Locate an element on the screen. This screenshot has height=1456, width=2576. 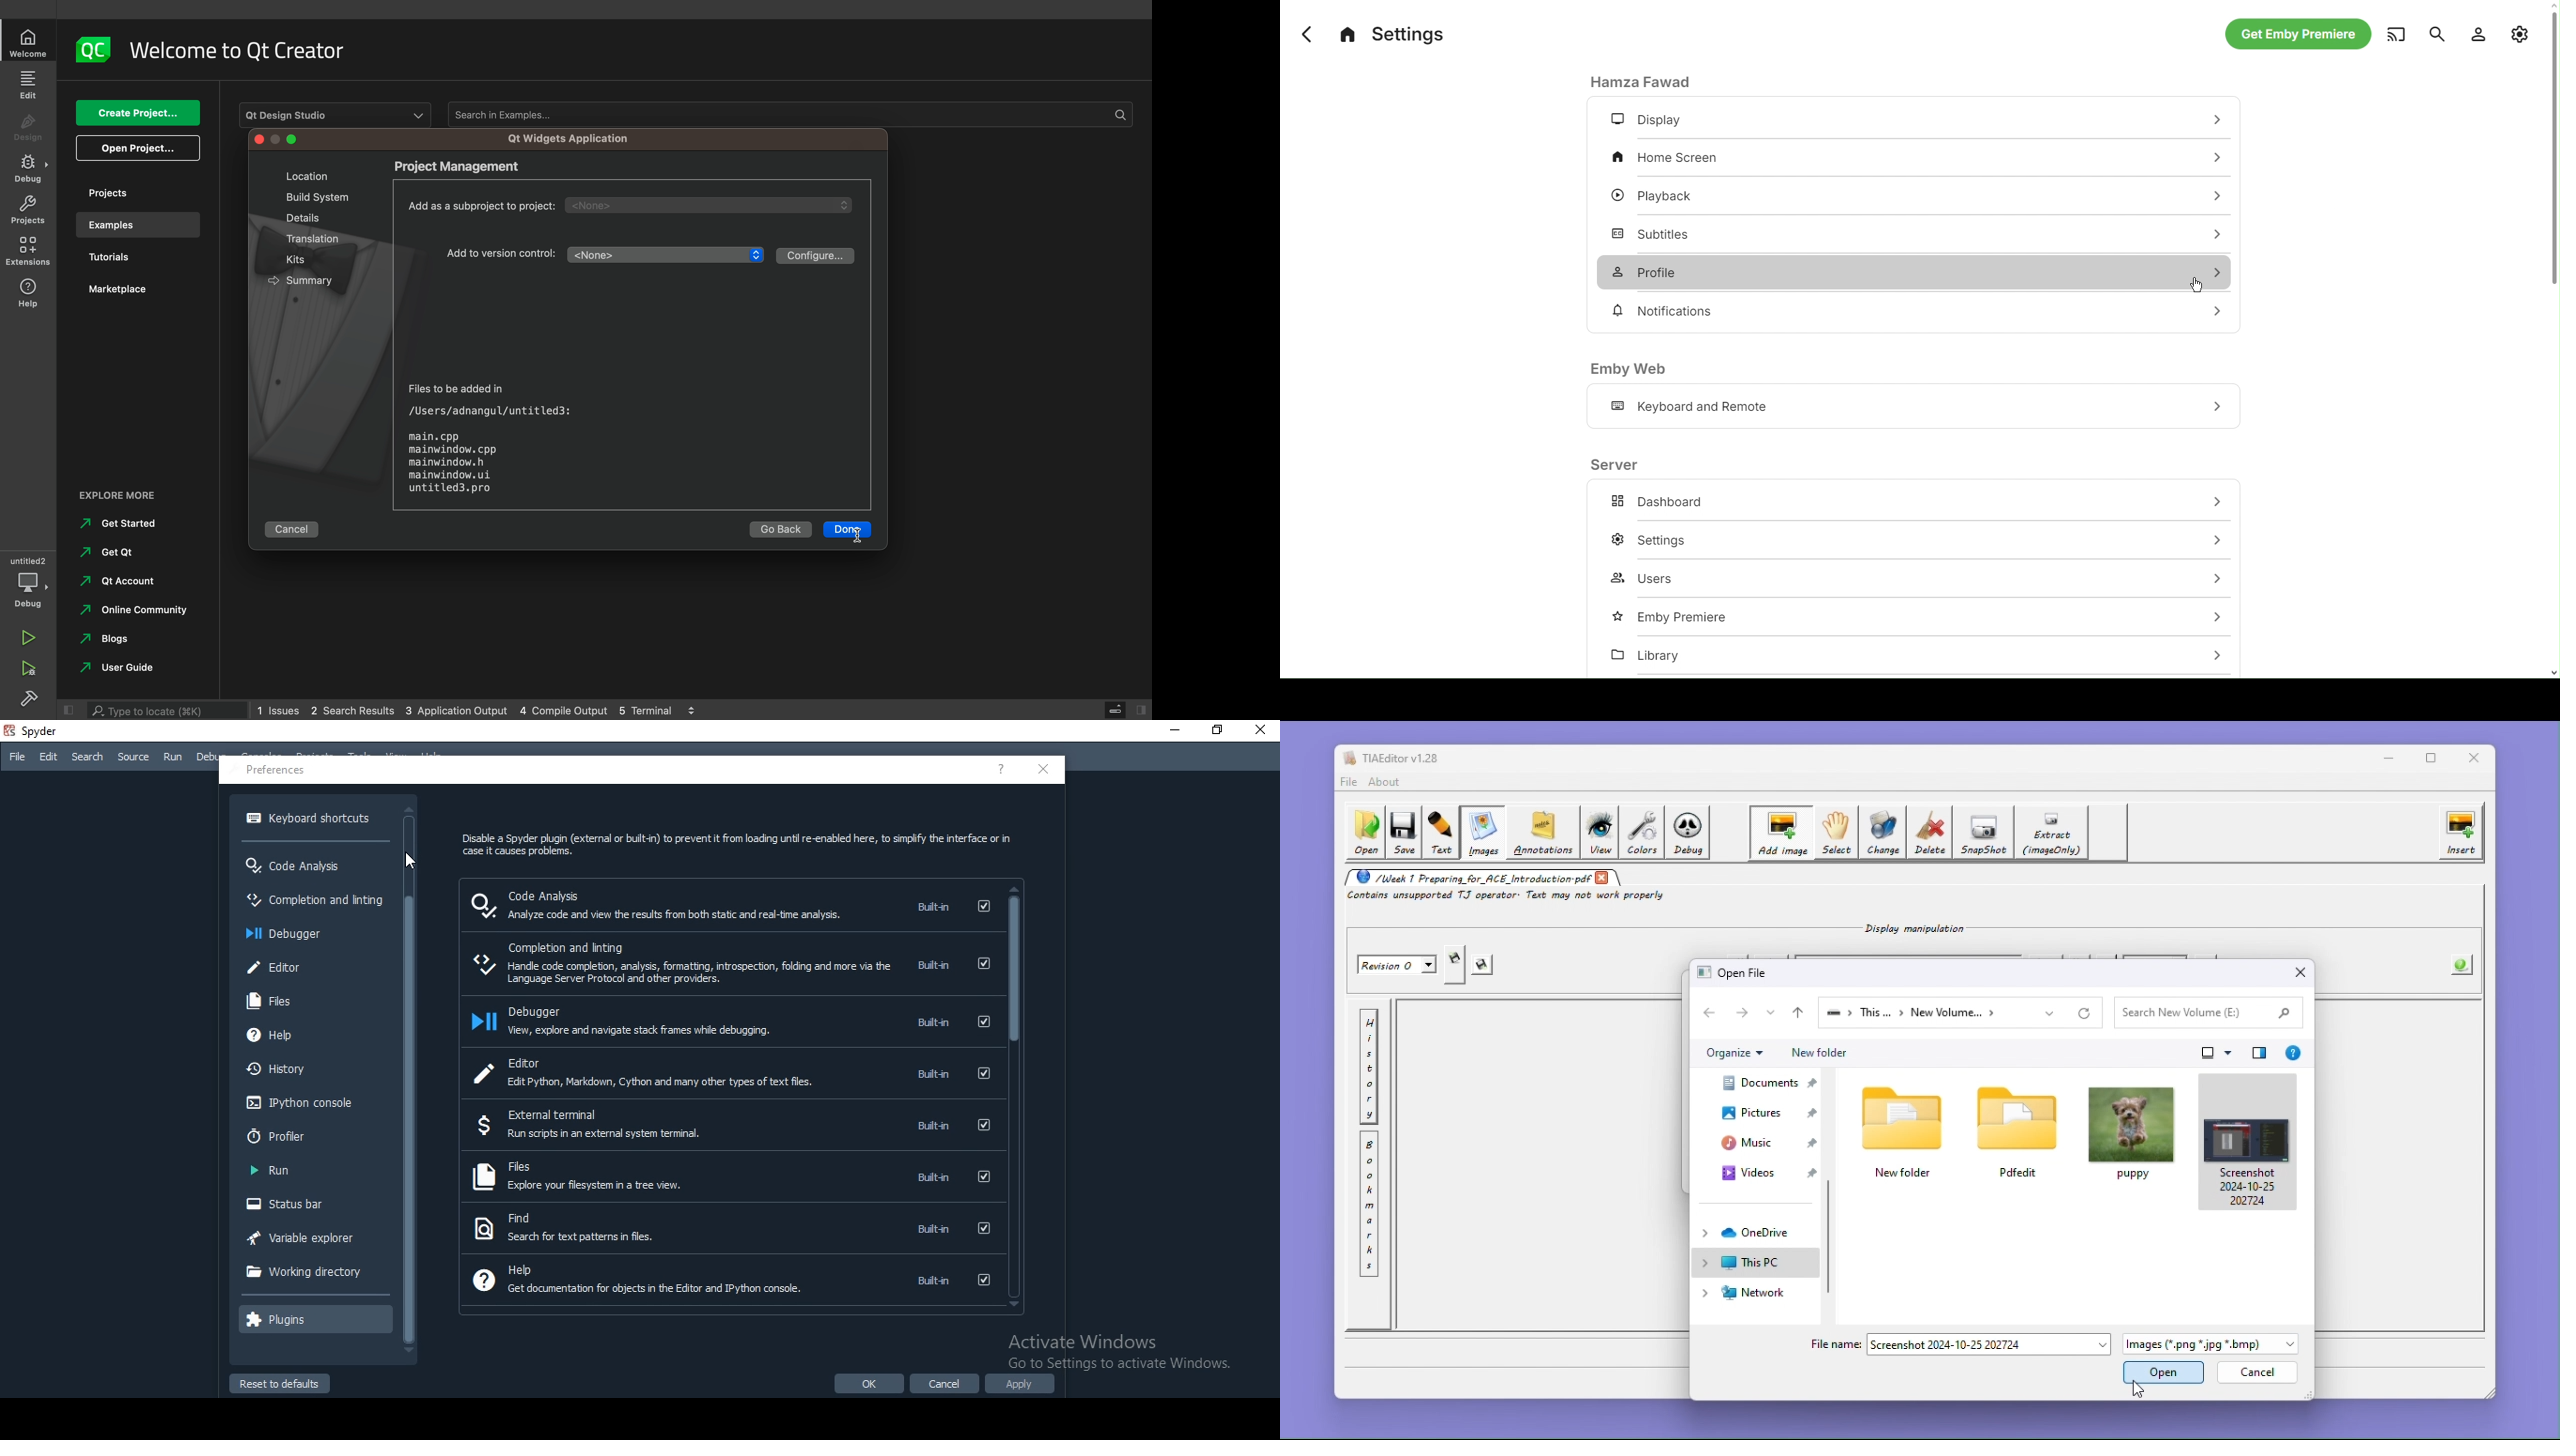
reset to default is located at coordinates (281, 1384).